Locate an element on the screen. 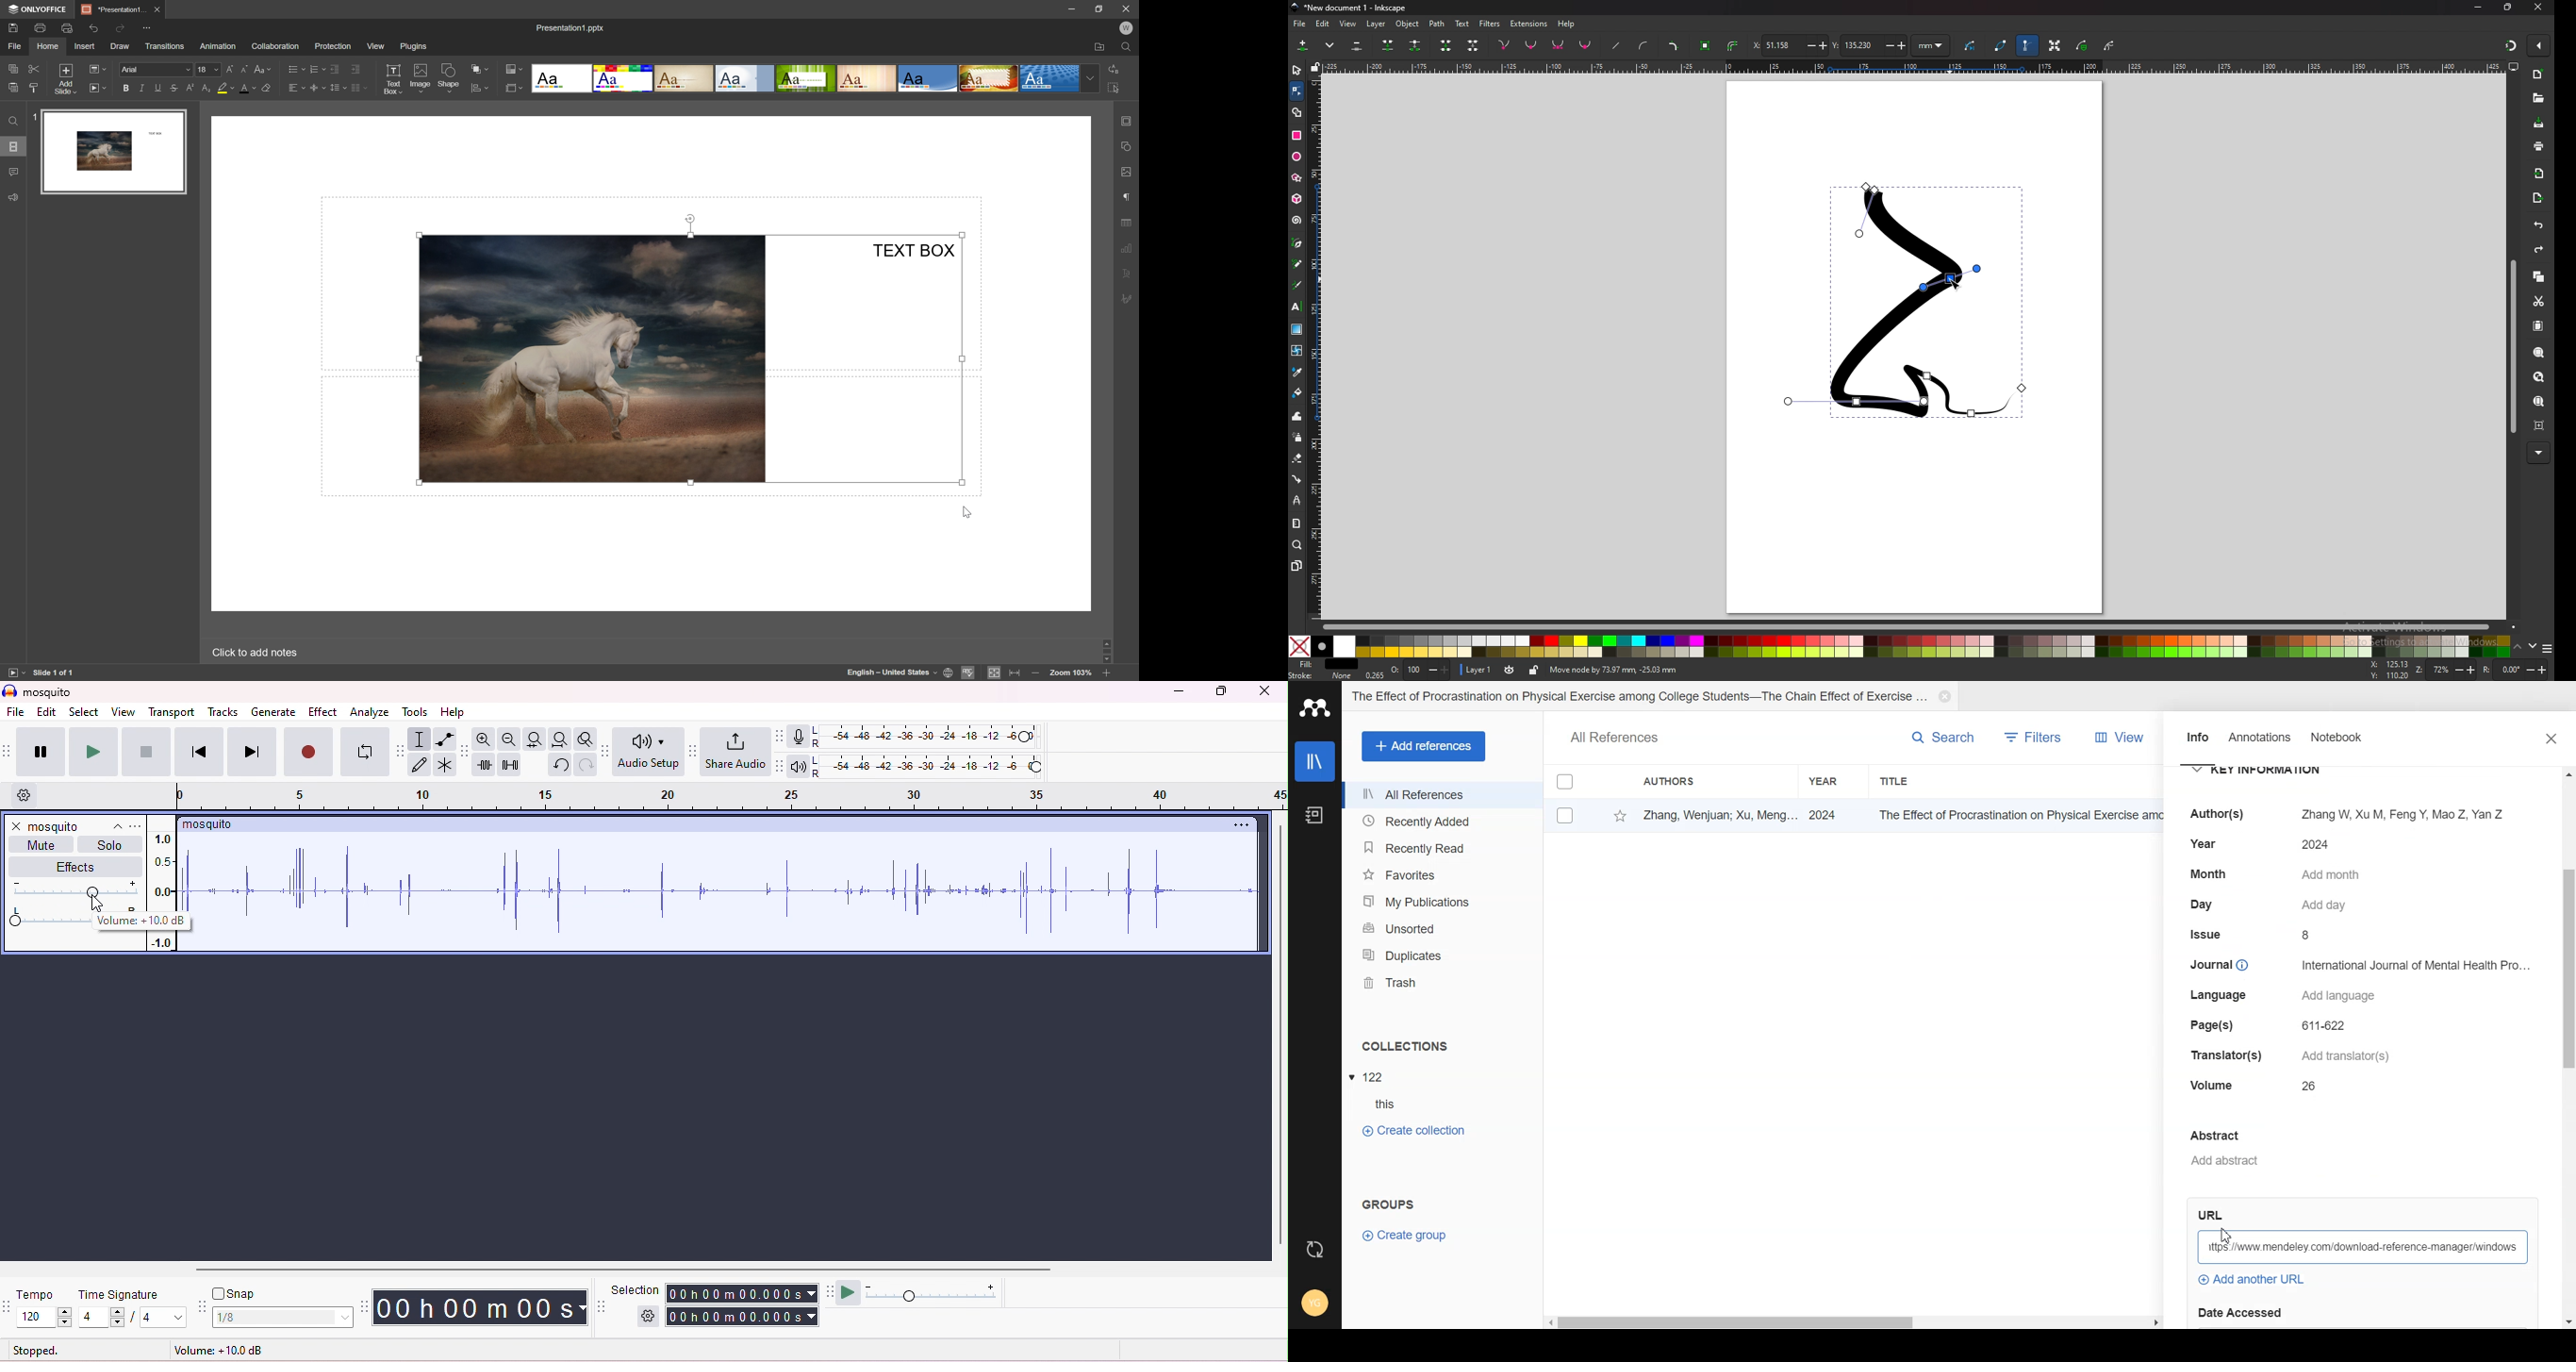 The height and width of the screenshot is (1372, 2576). selection is located at coordinates (636, 1290).